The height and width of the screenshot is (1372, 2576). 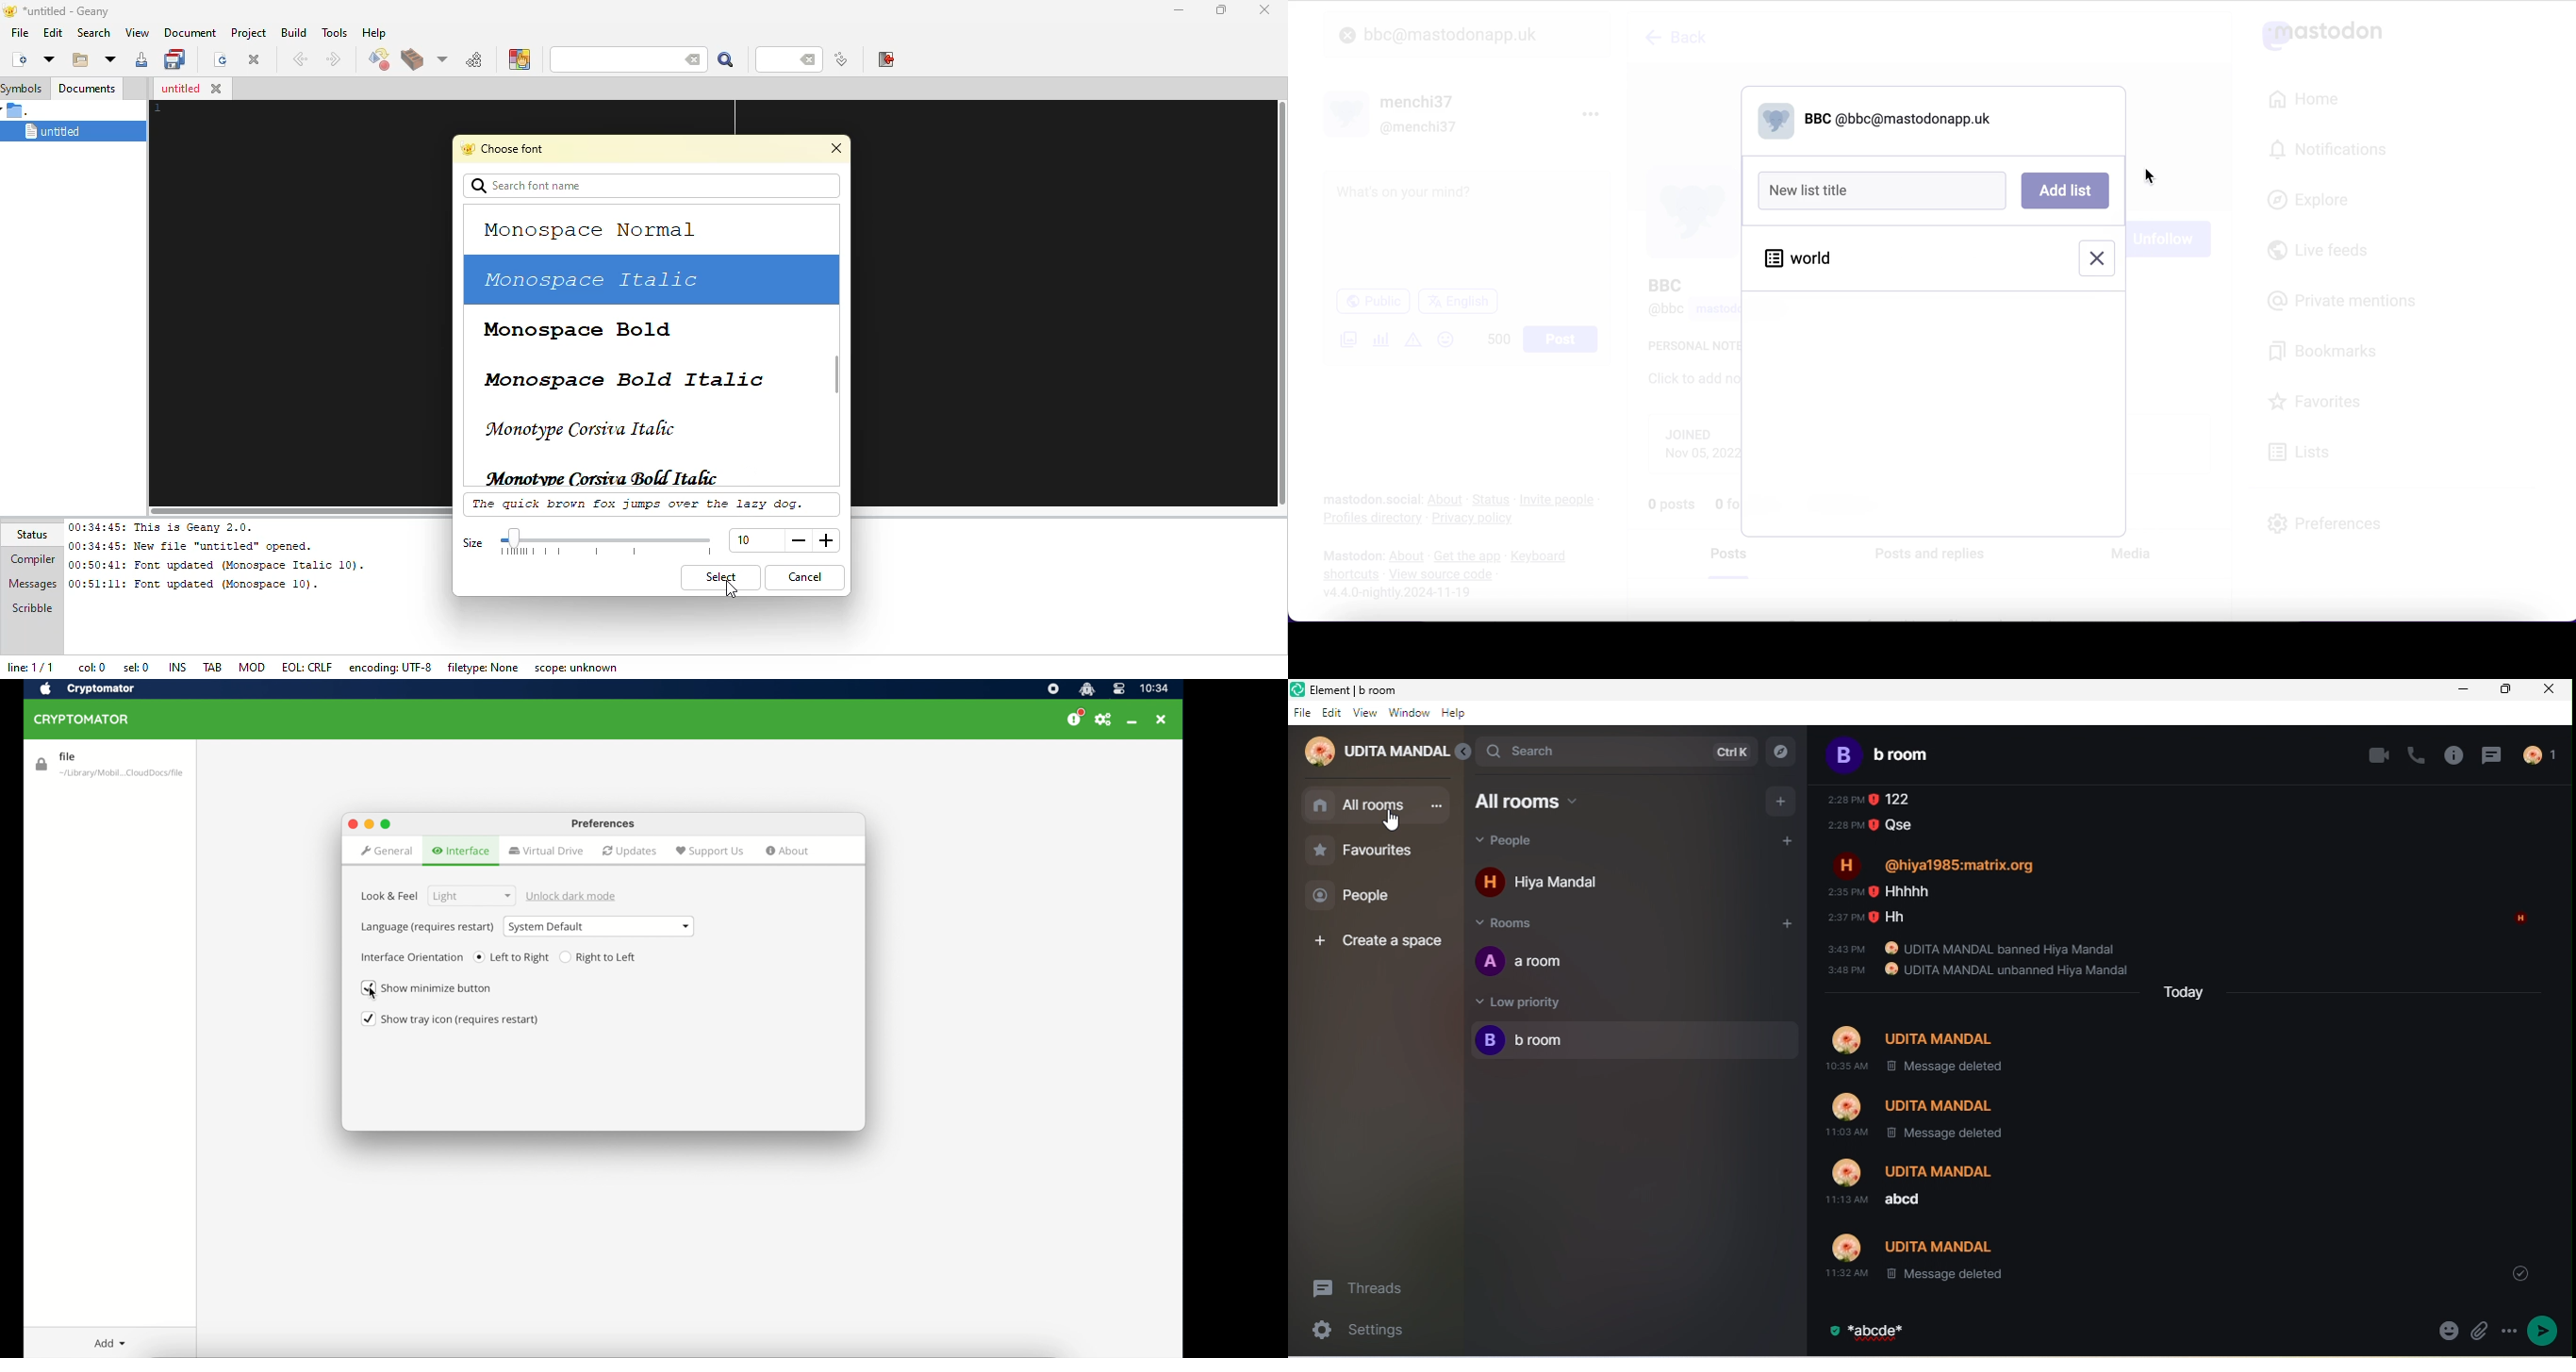 I want to click on about, so click(x=1447, y=499).